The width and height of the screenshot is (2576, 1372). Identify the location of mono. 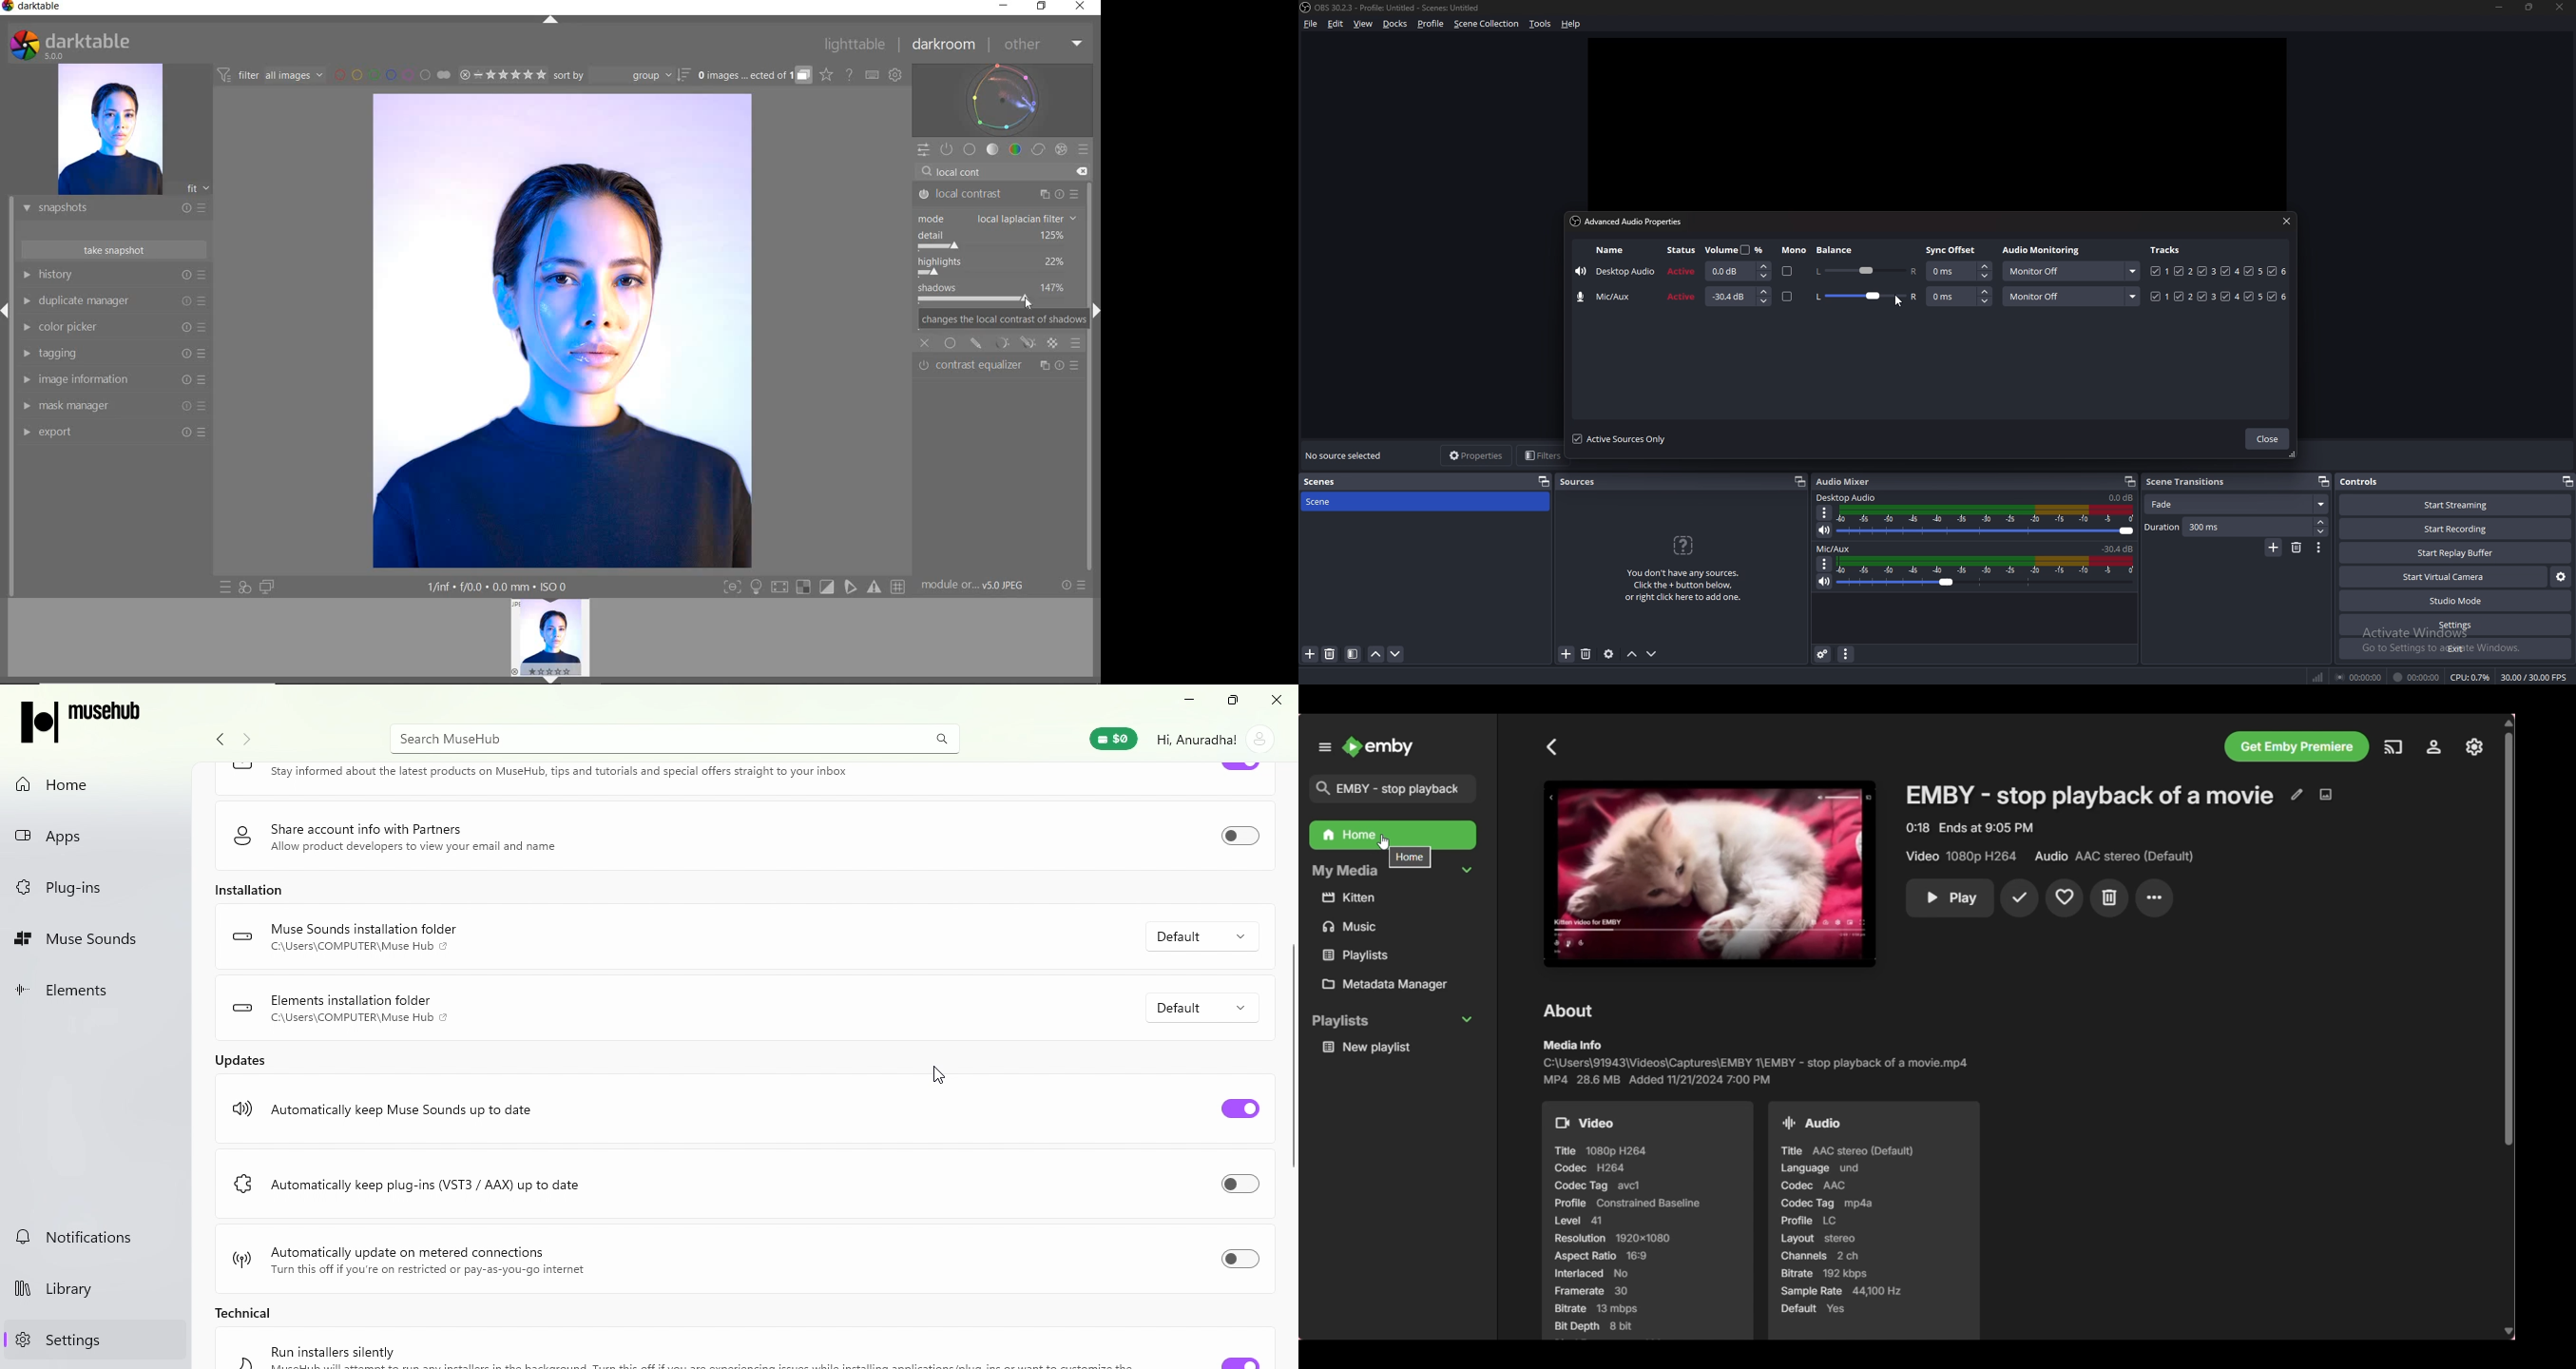
(1789, 297).